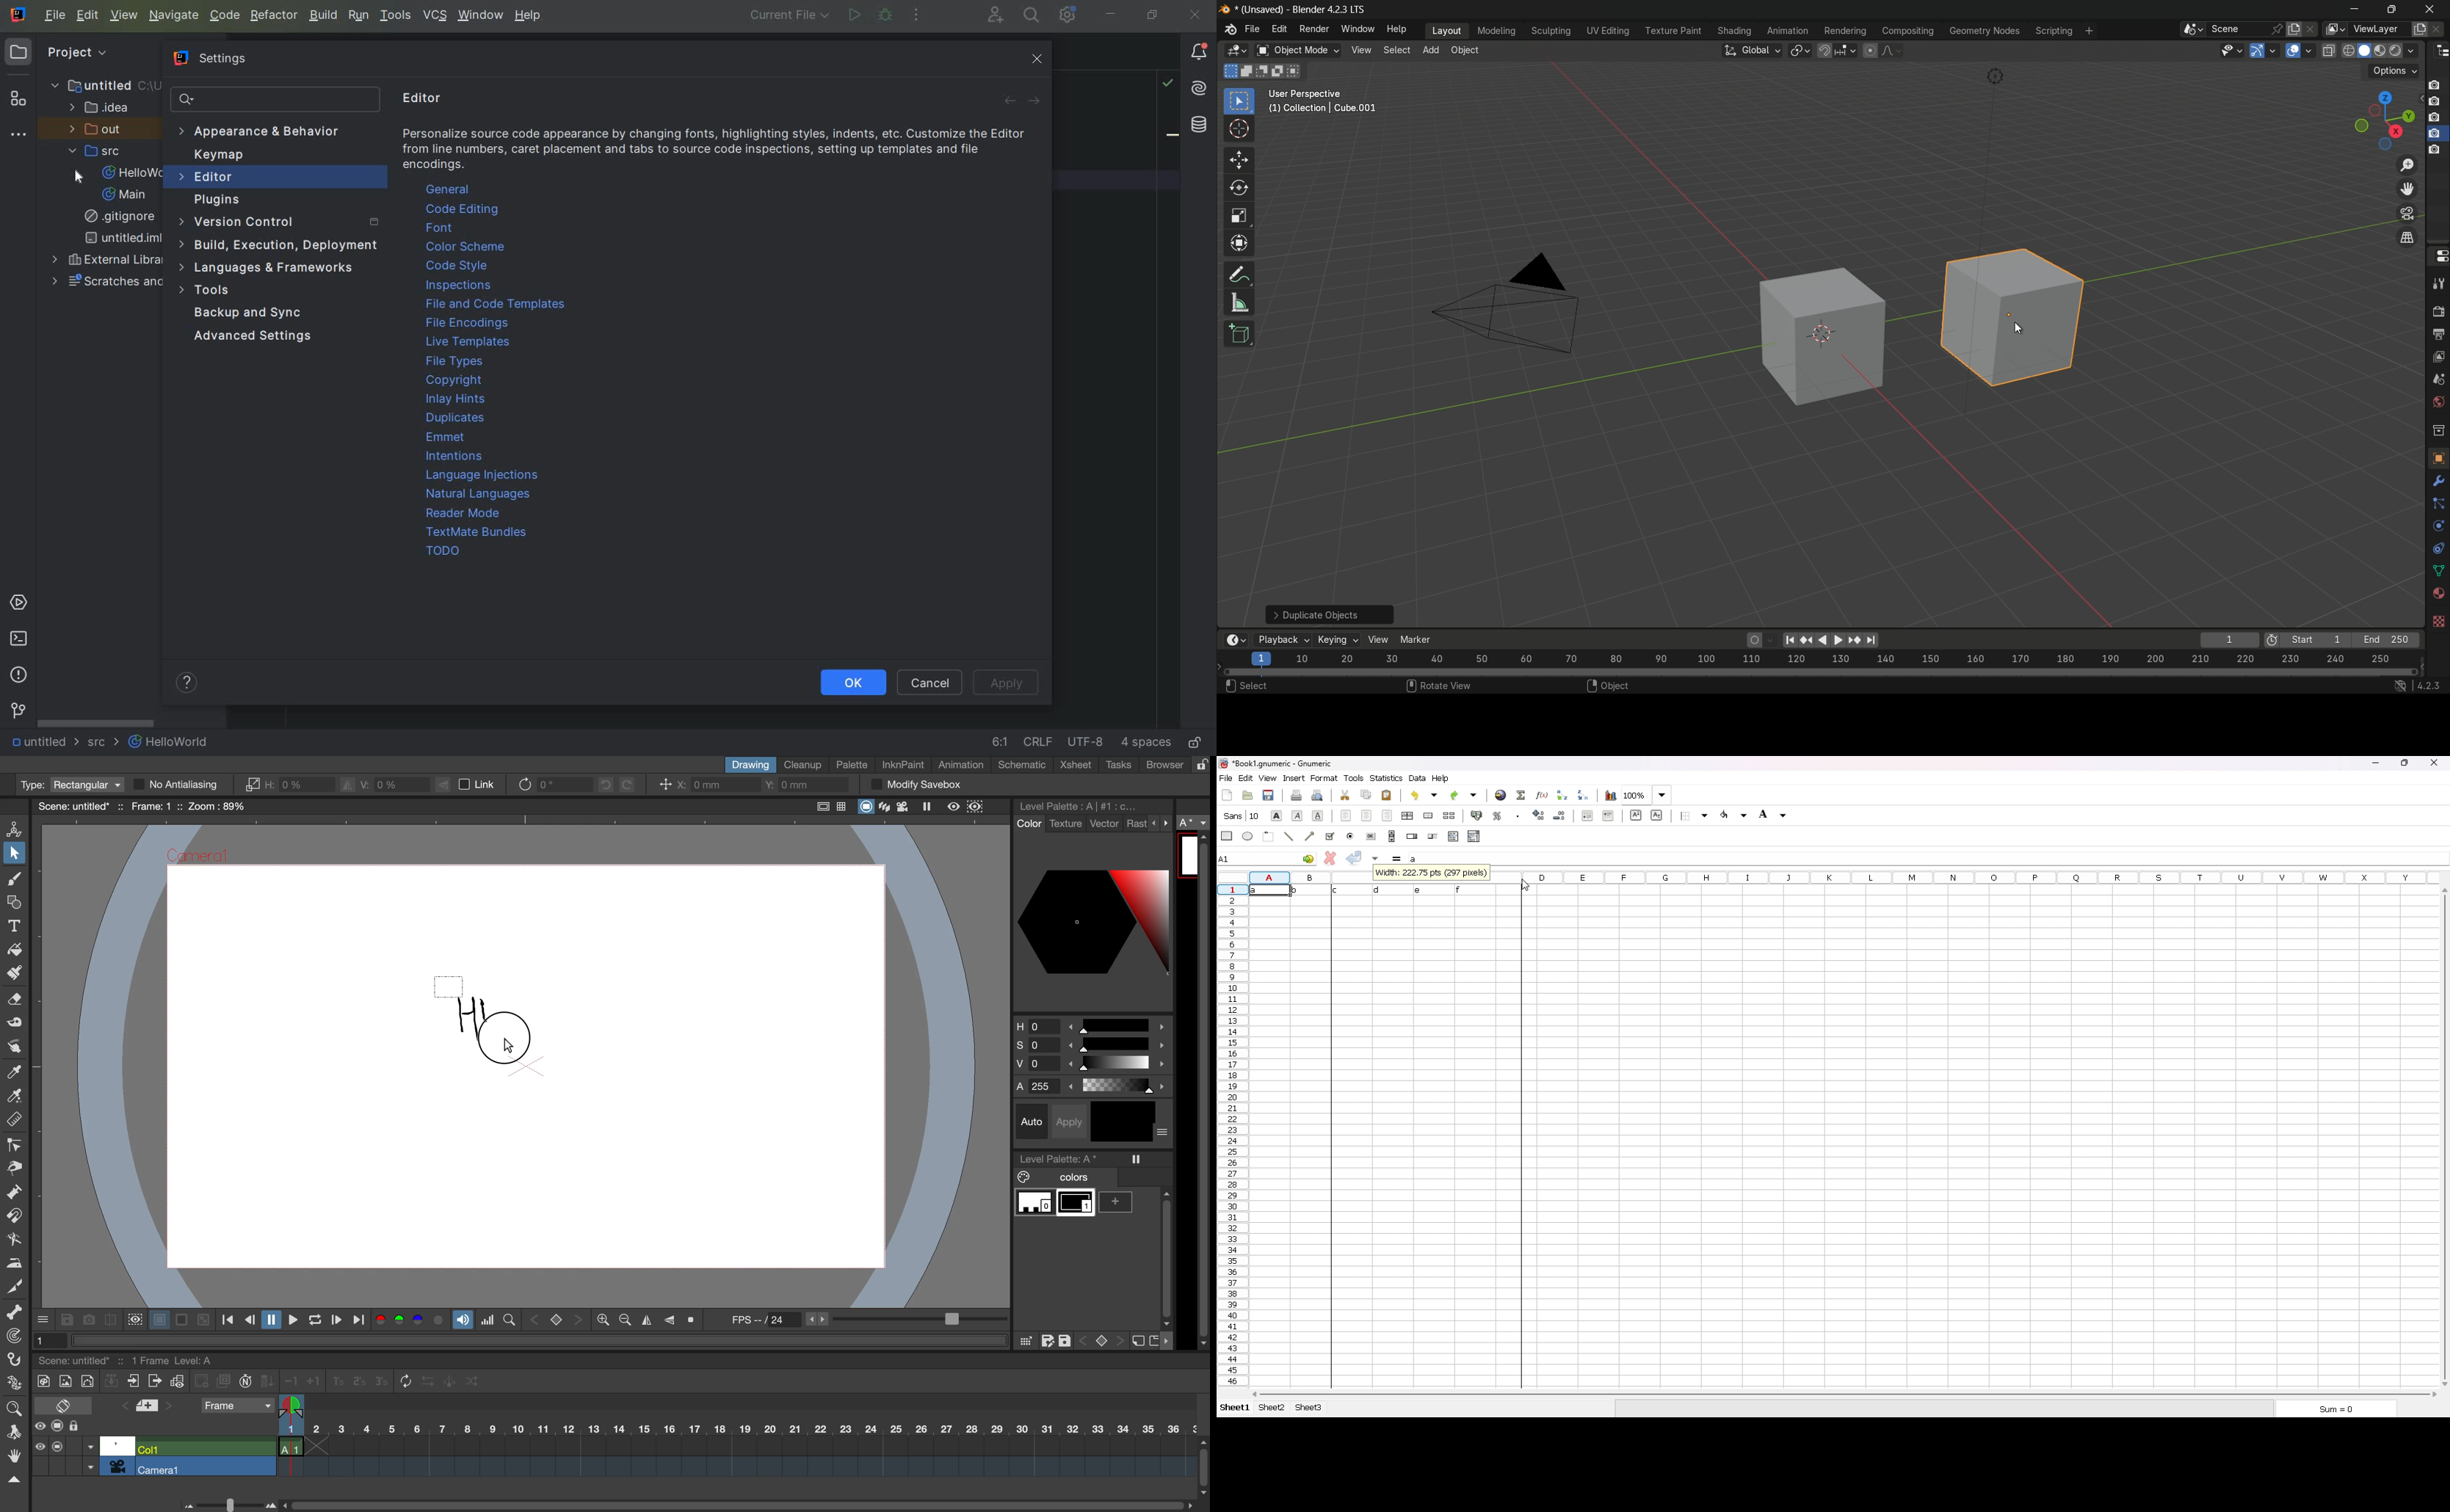 This screenshot has width=2464, height=1512. I want to click on file and code templates, so click(498, 303).